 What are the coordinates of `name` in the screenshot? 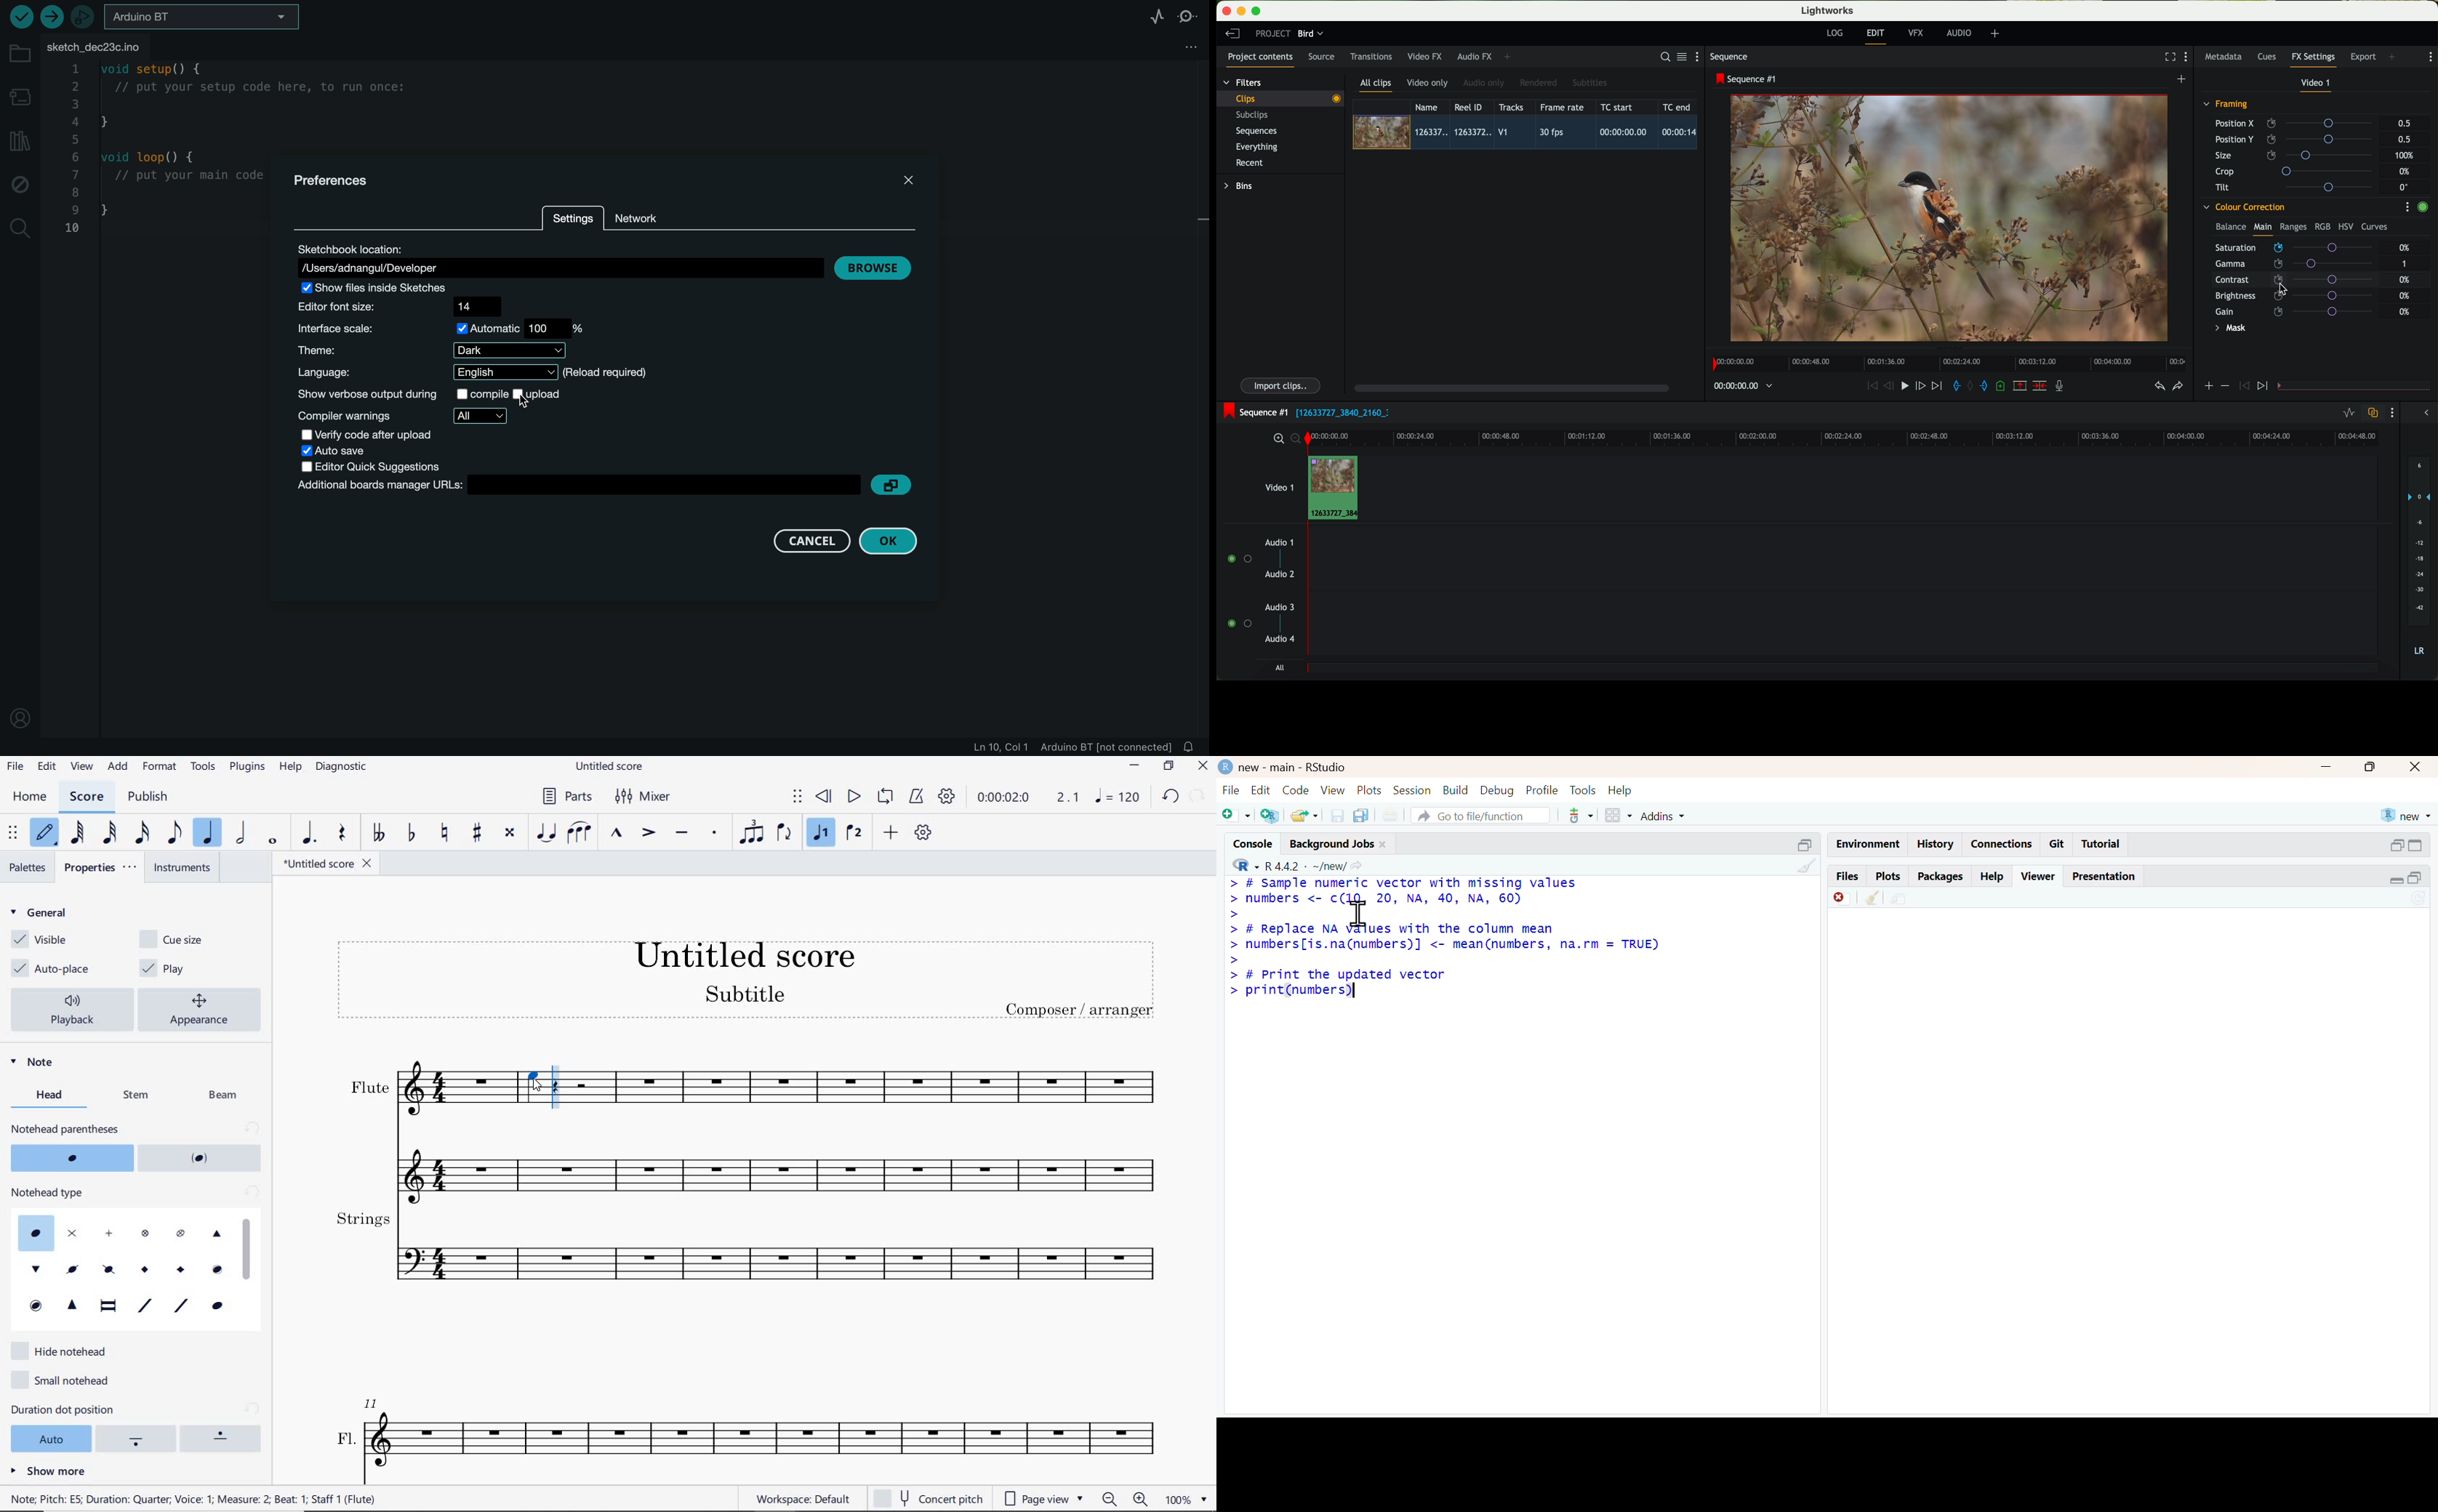 It's located at (1430, 107).